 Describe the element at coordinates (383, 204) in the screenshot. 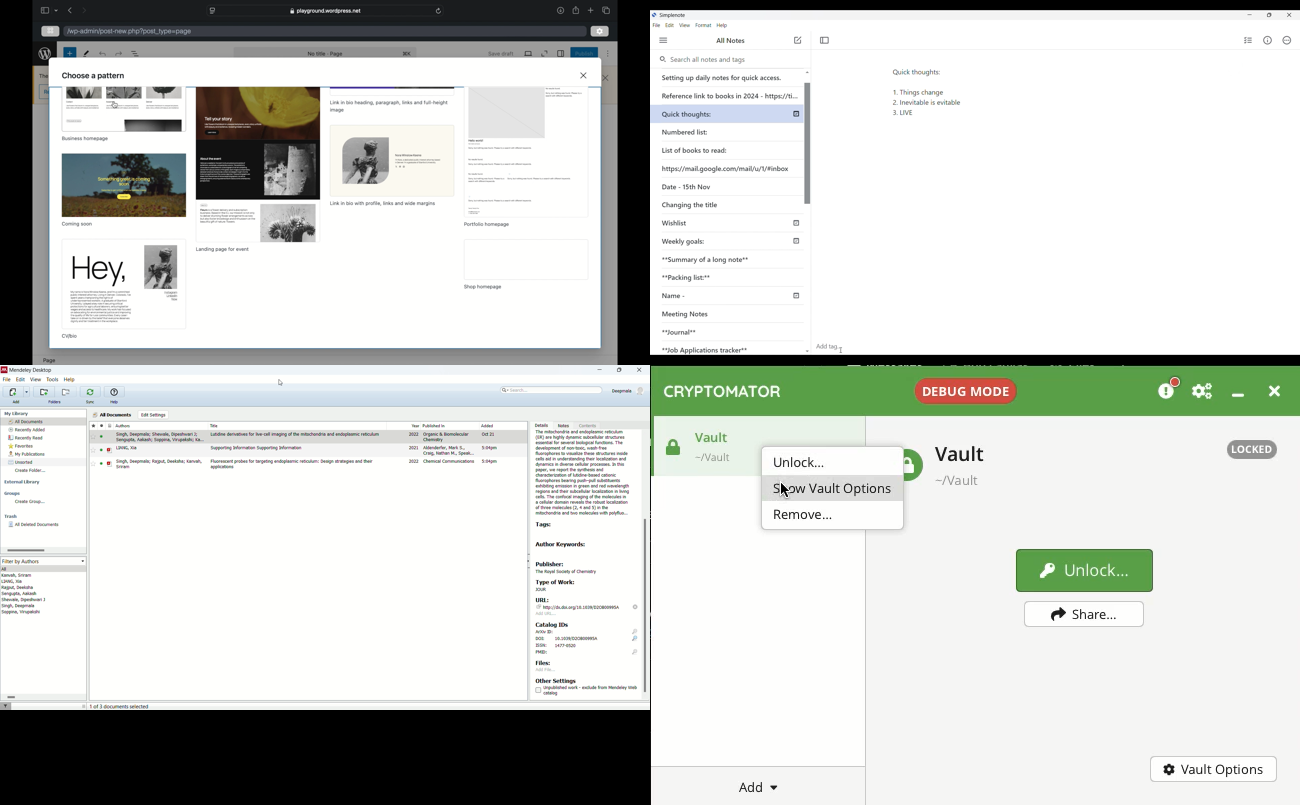

I see `link in bio with tight margins` at that location.